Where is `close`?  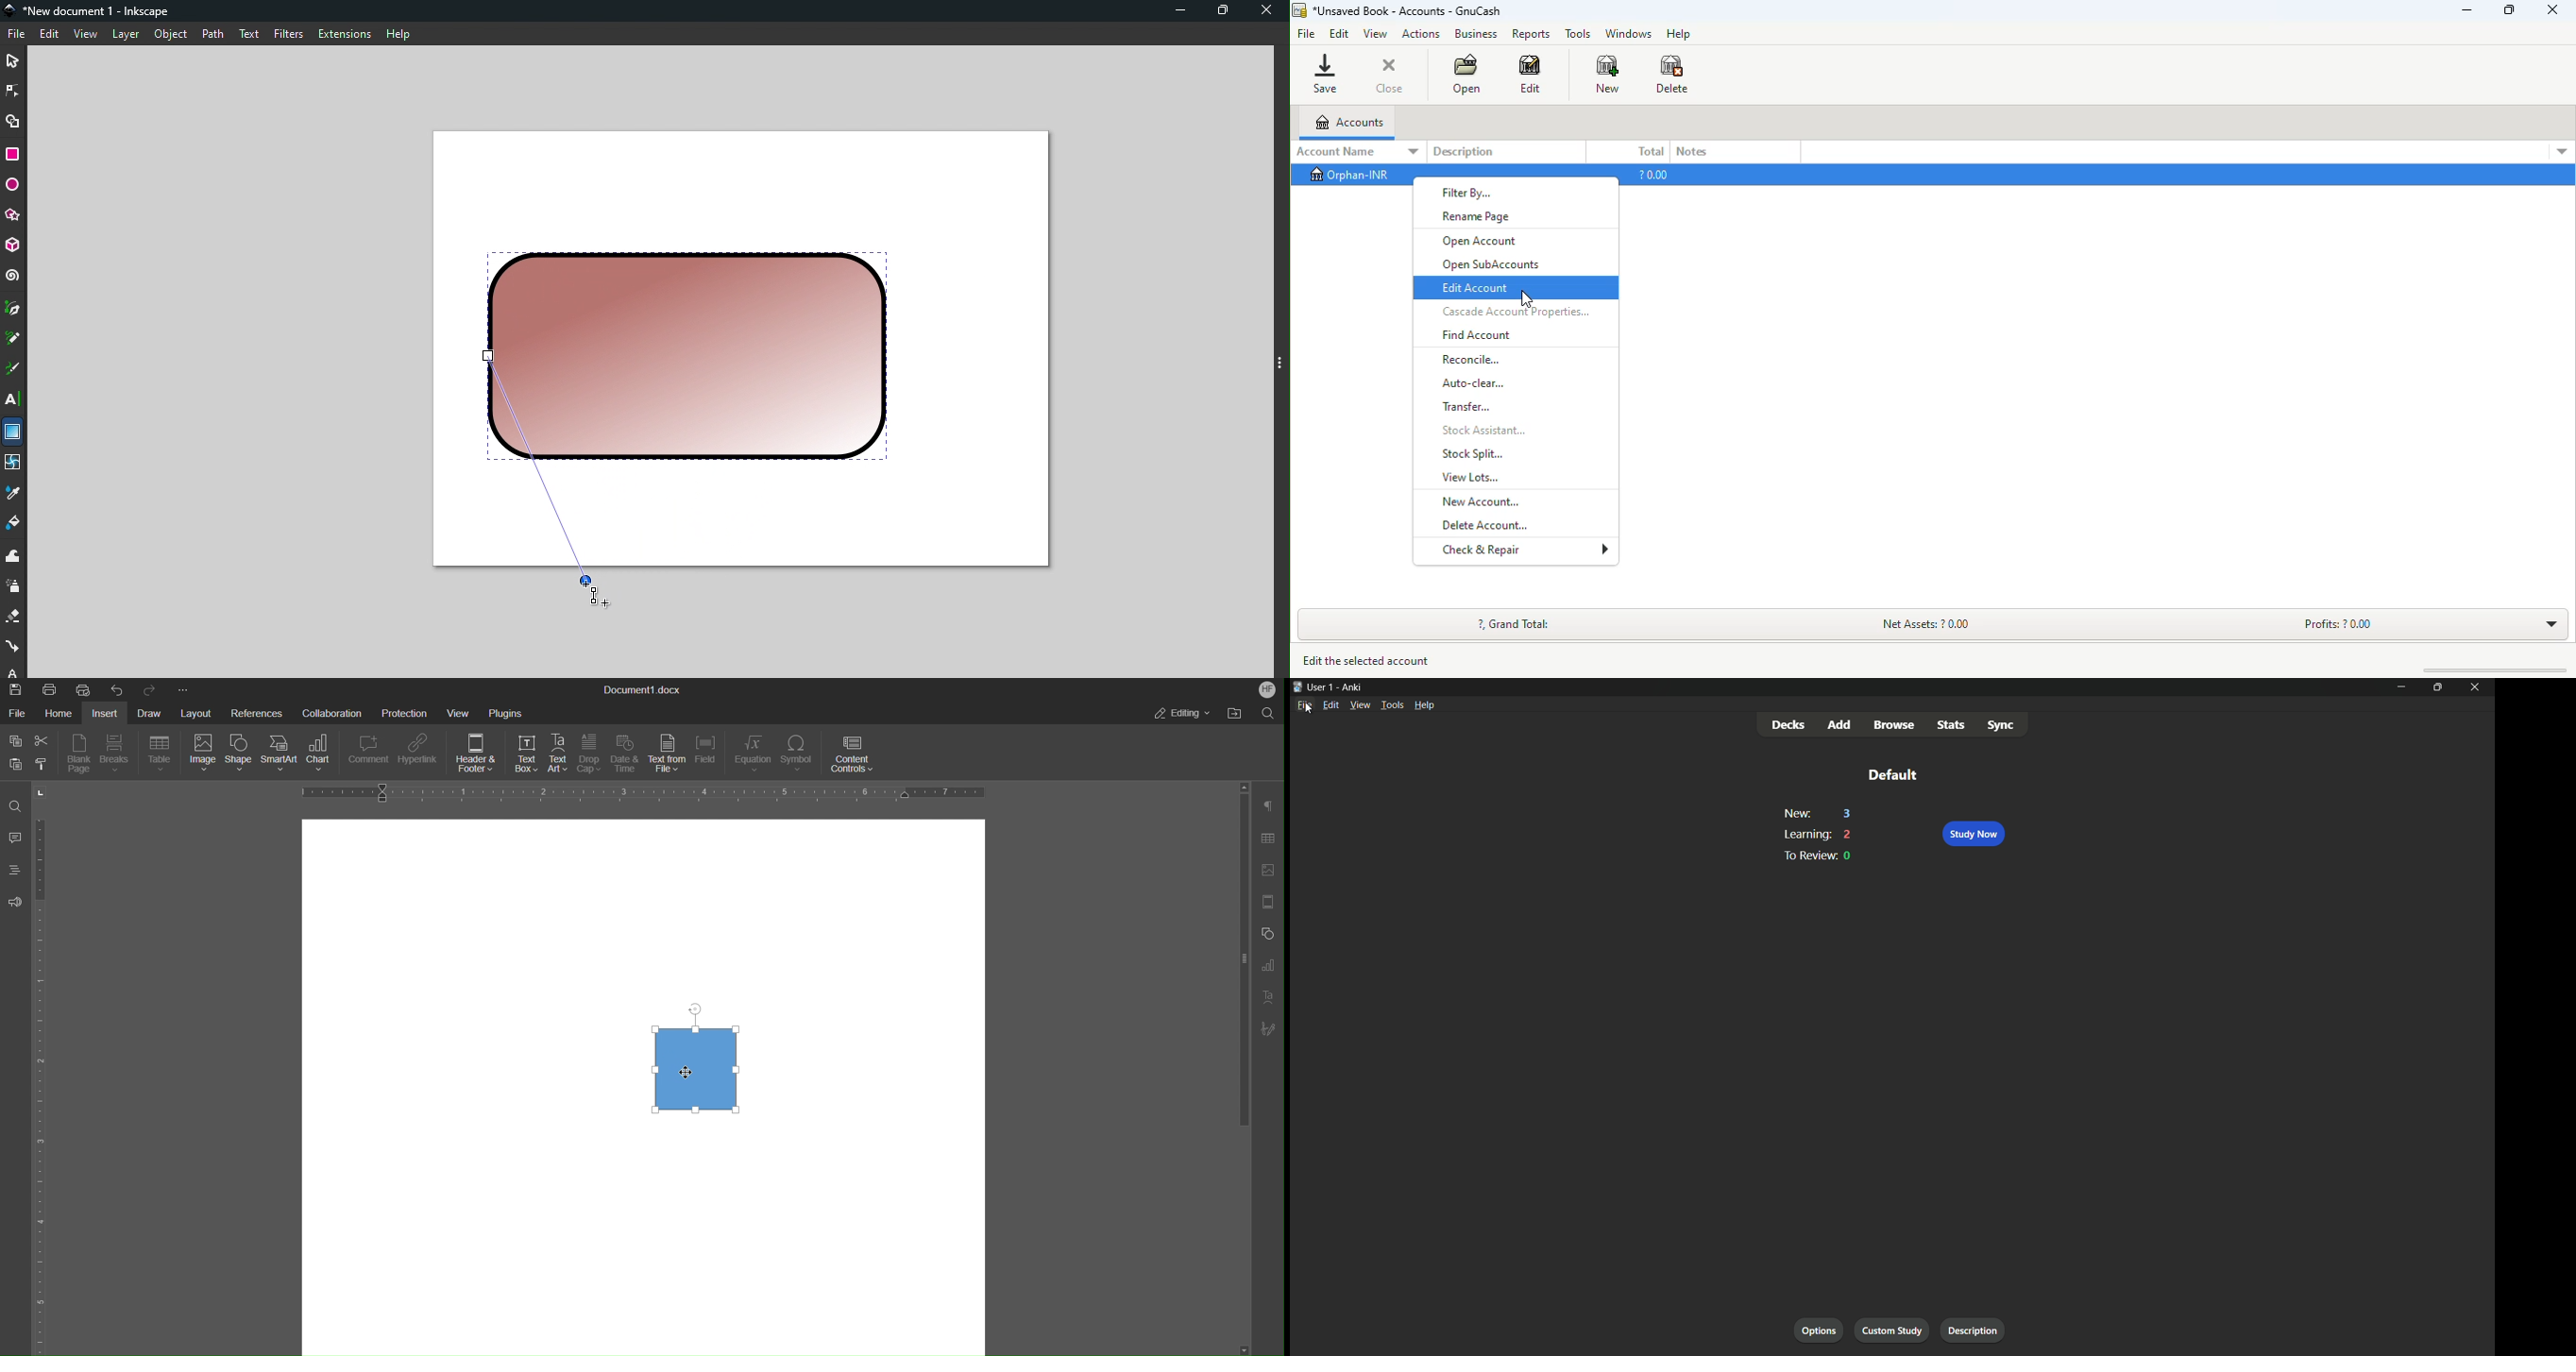 close is located at coordinates (1389, 75).